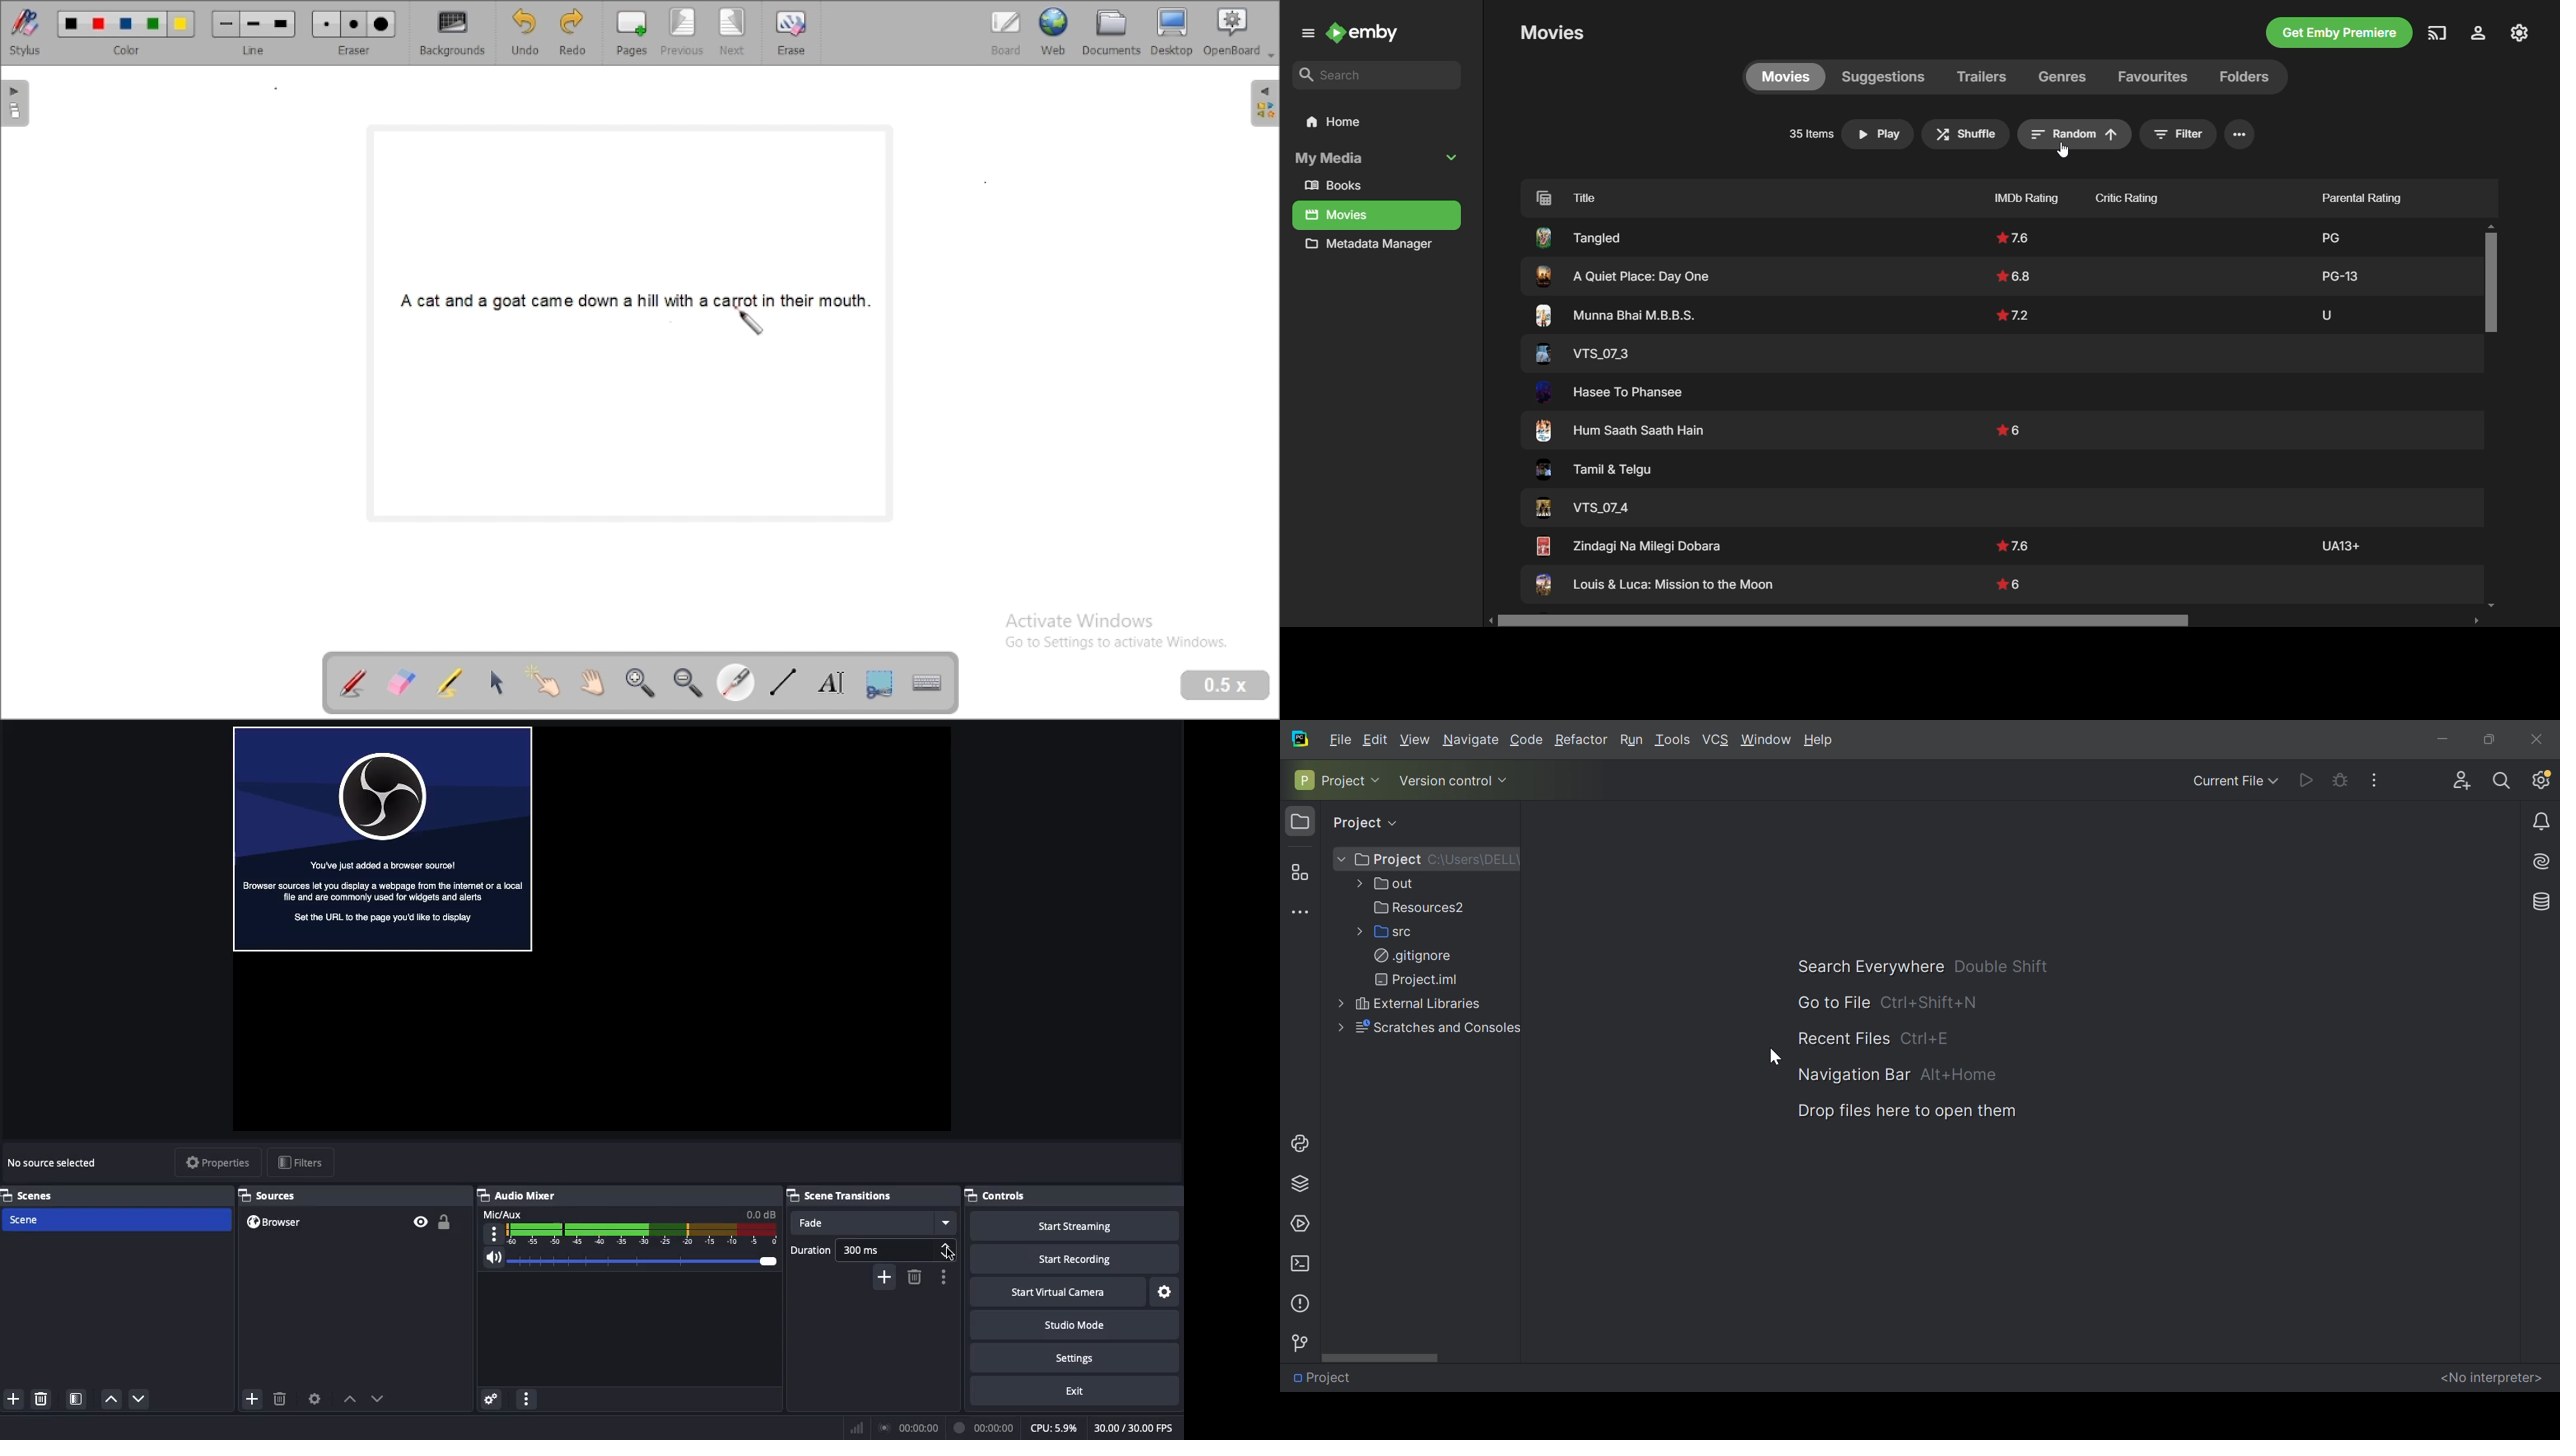  What do you see at coordinates (1999, 964) in the screenshot?
I see `Double Shift` at bounding box center [1999, 964].